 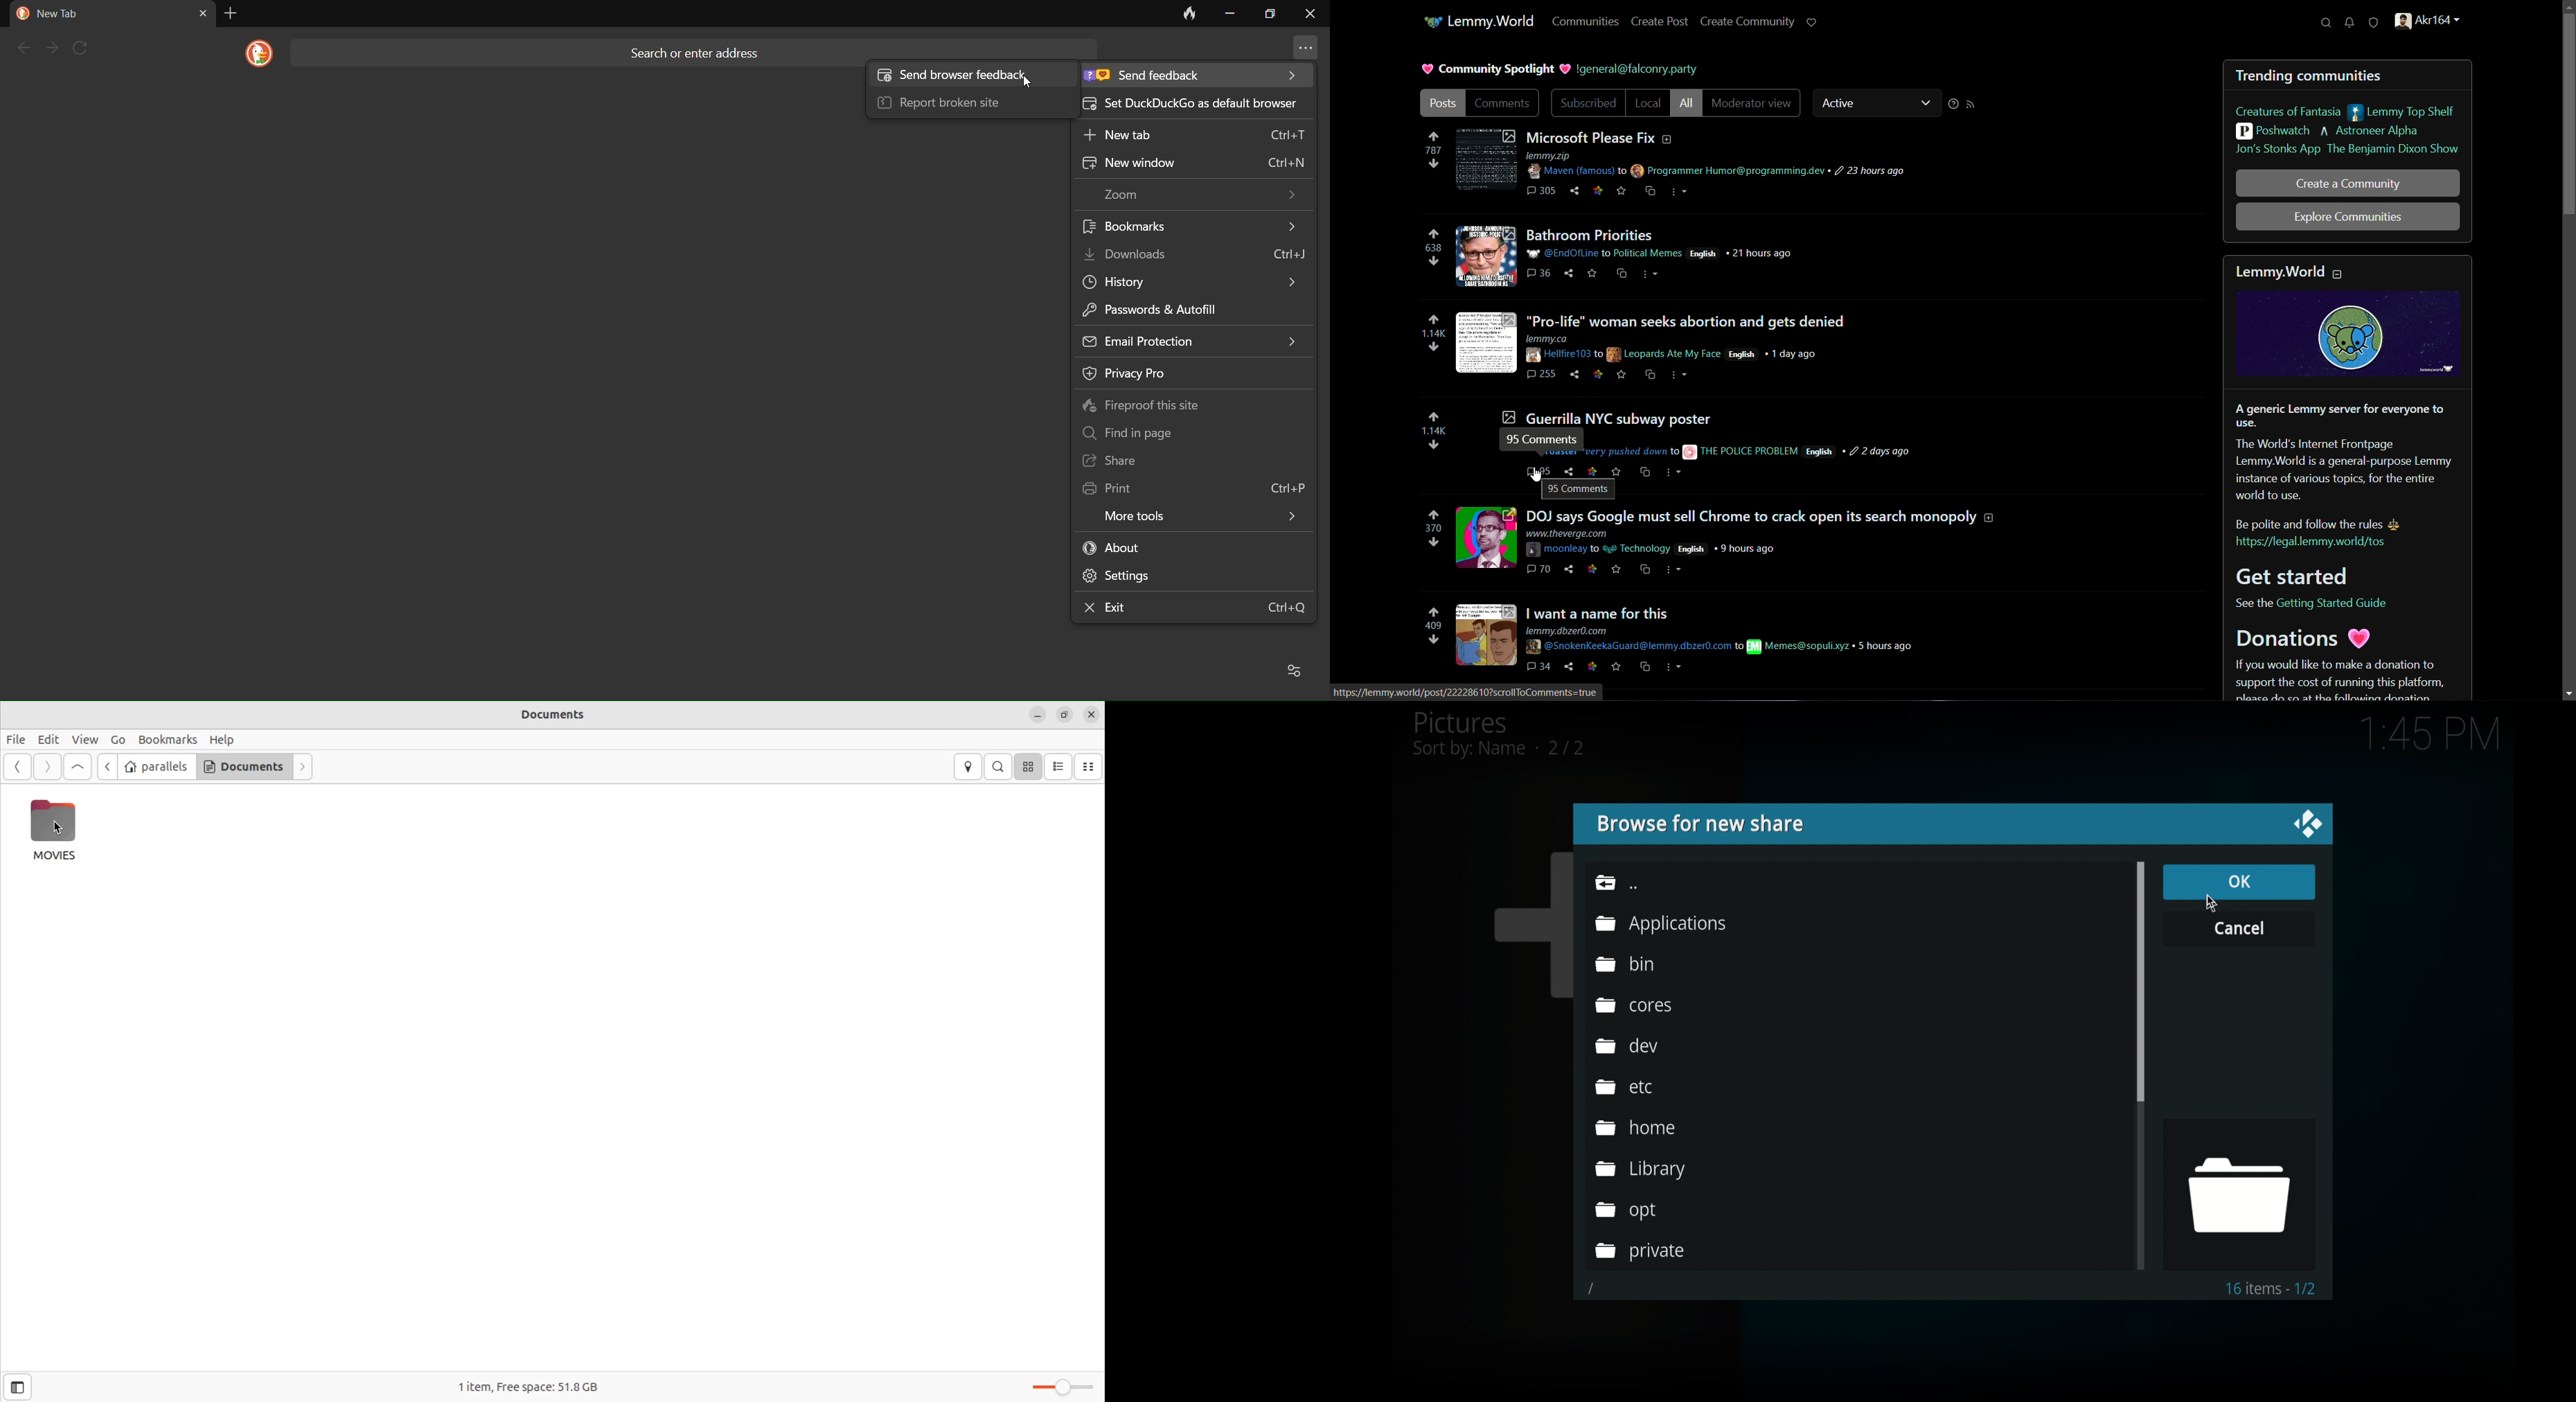 What do you see at coordinates (1627, 1211) in the screenshot?
I see `opt` at bounding box center [1627, 1211].